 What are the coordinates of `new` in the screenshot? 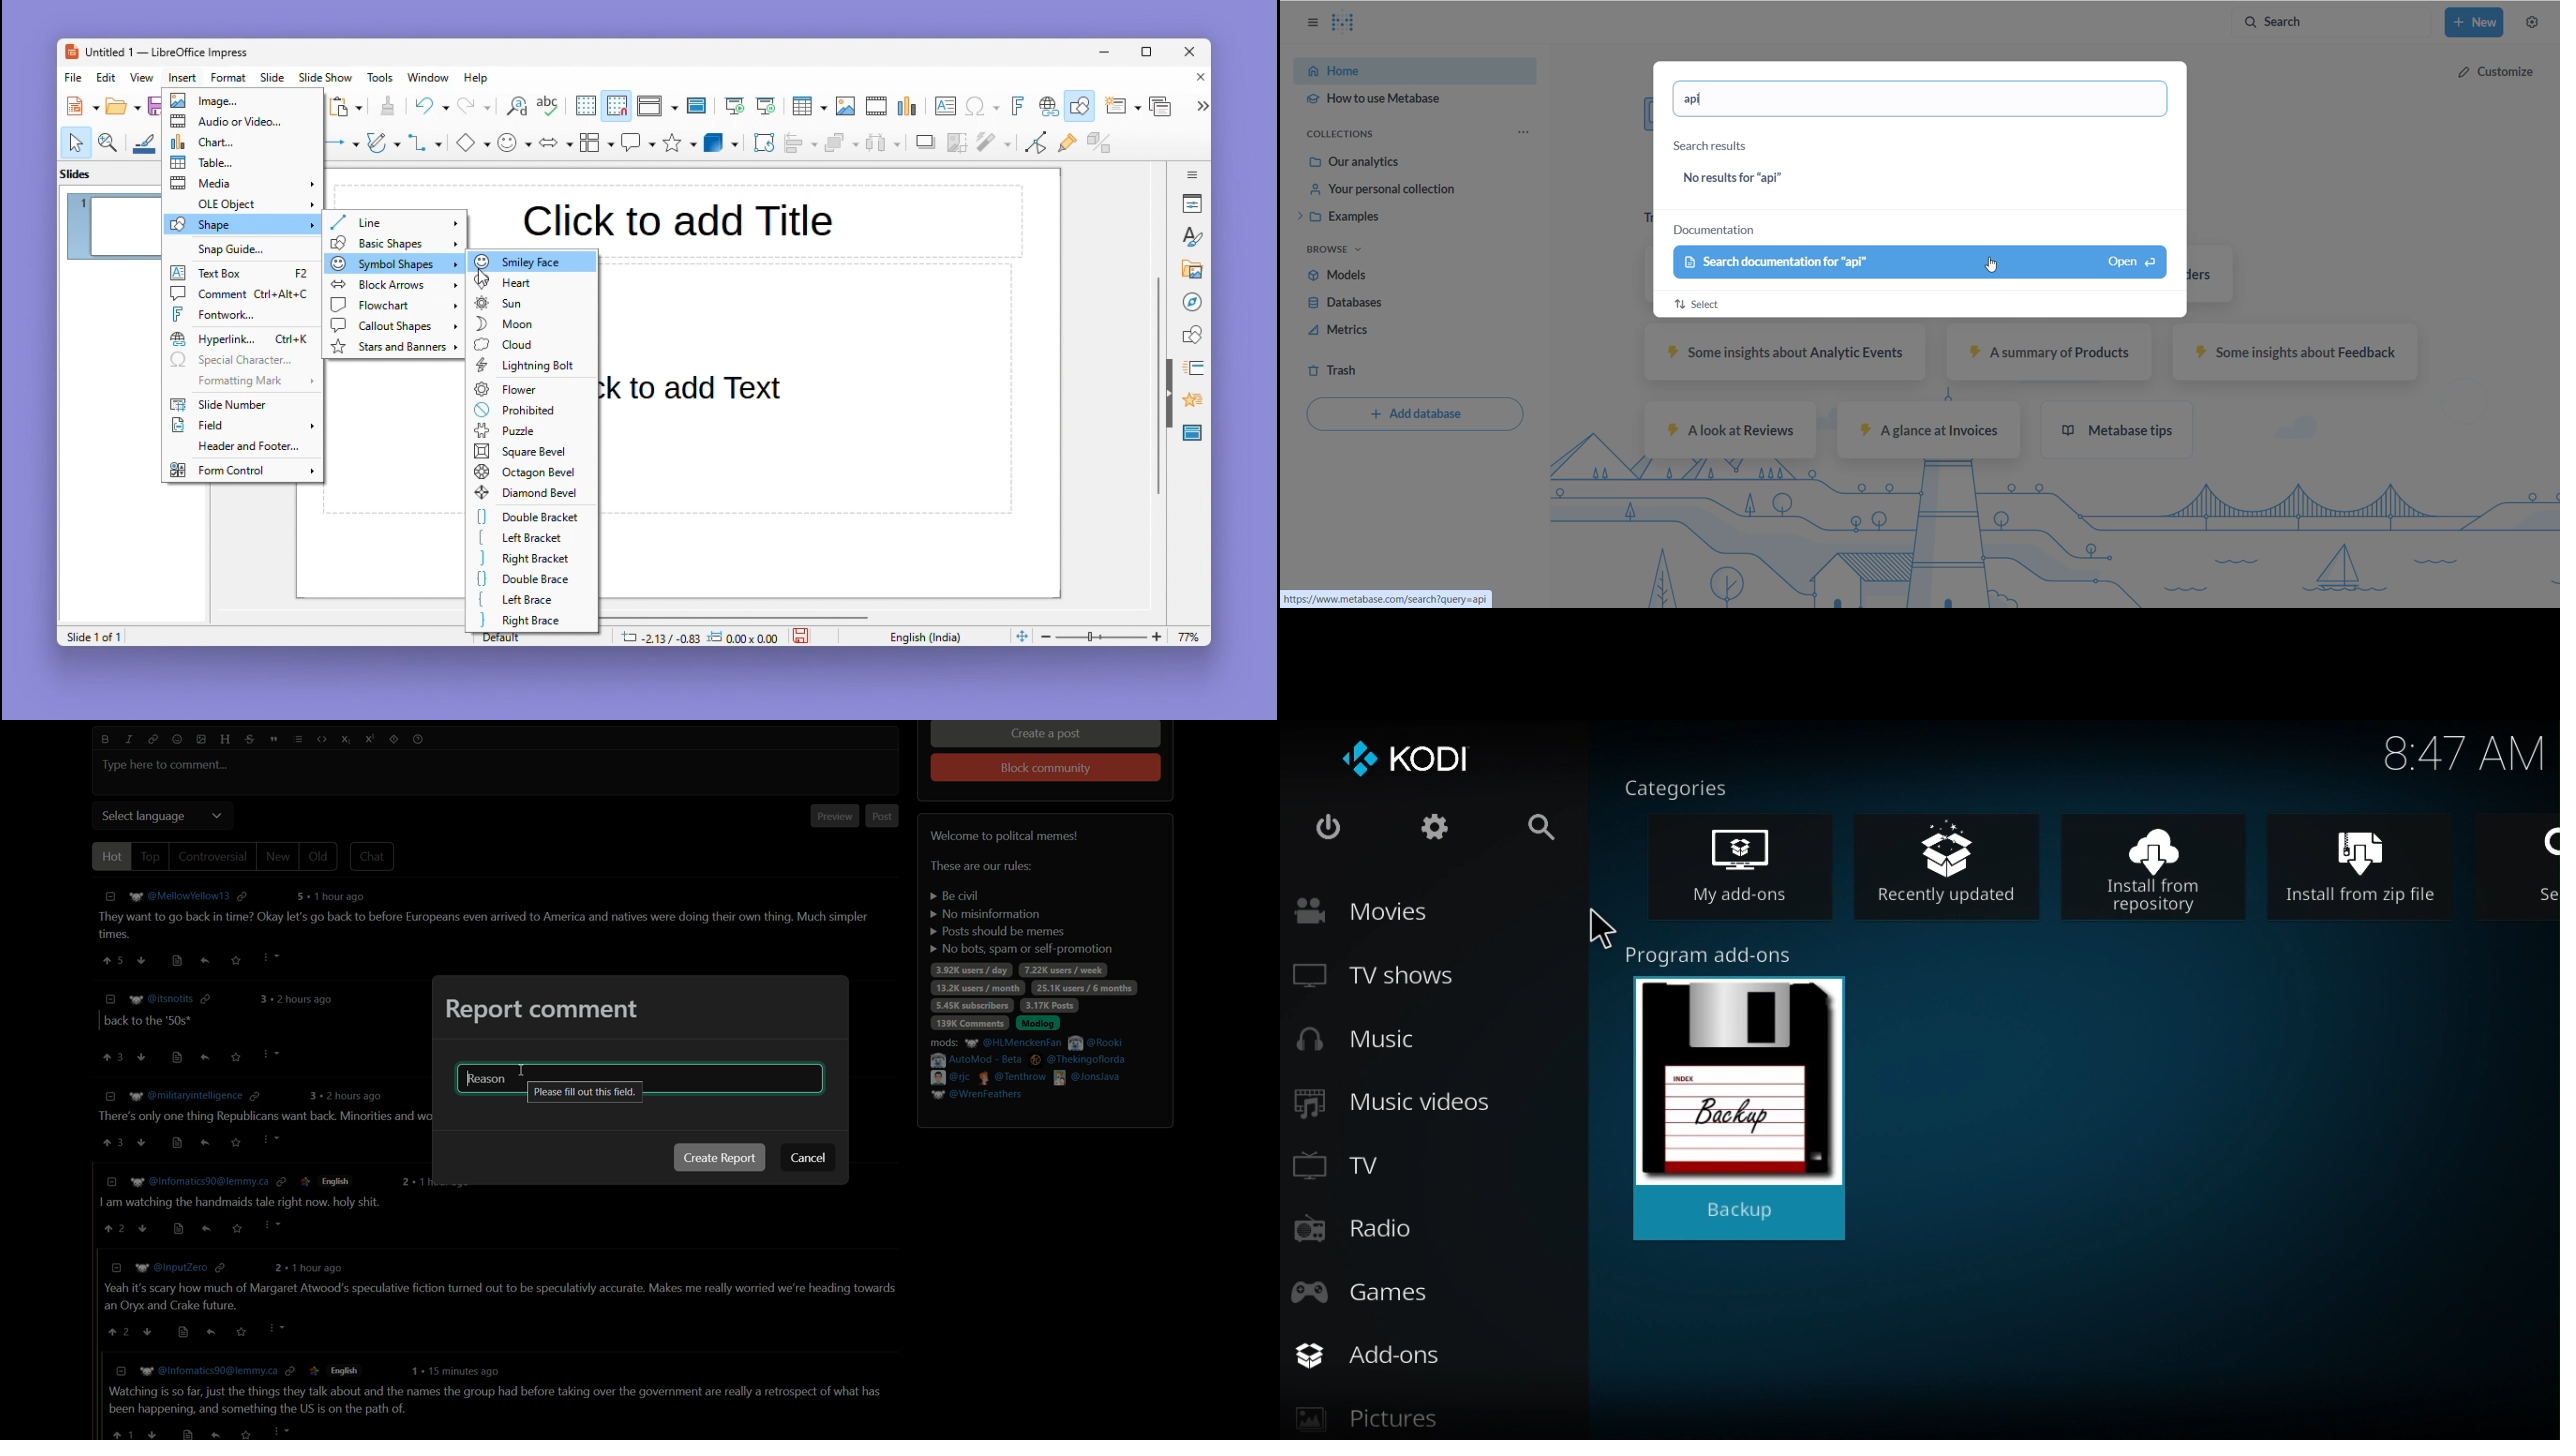 It's located at (84, 106).